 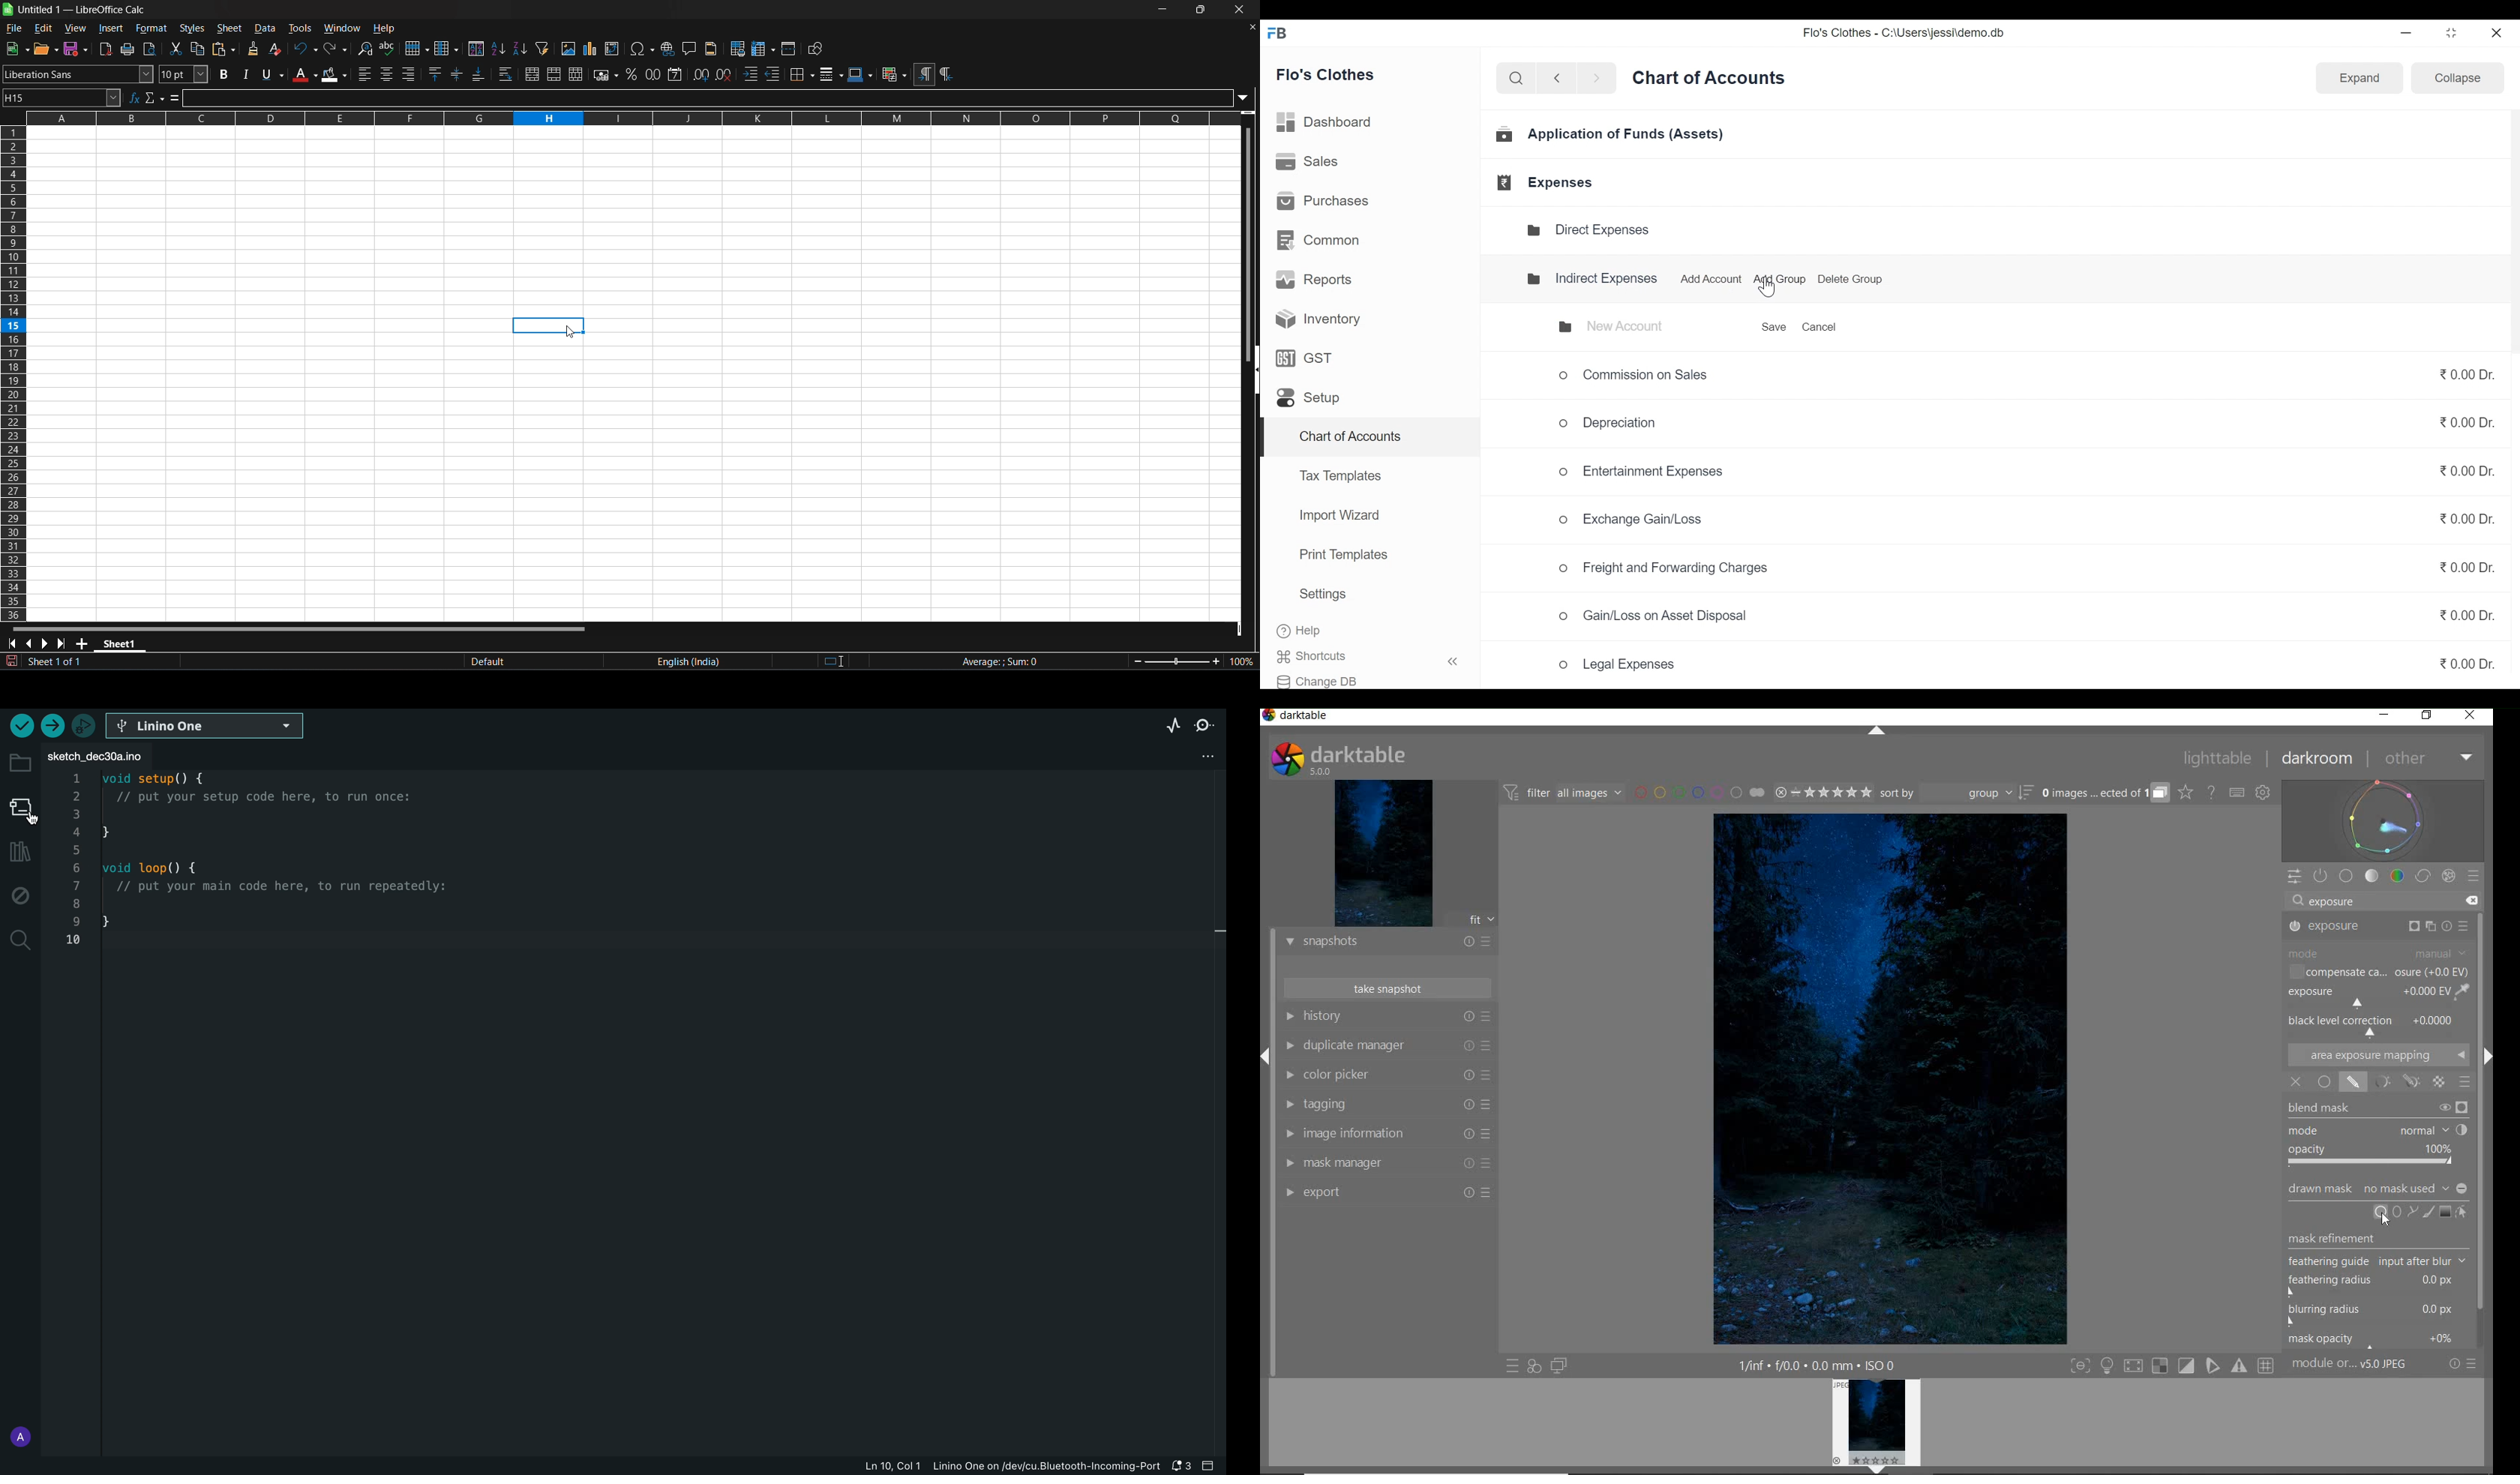 What do you see at coordinates (301, 29) in the screenshot?
I see `tools` at bounding box center [301, 29].